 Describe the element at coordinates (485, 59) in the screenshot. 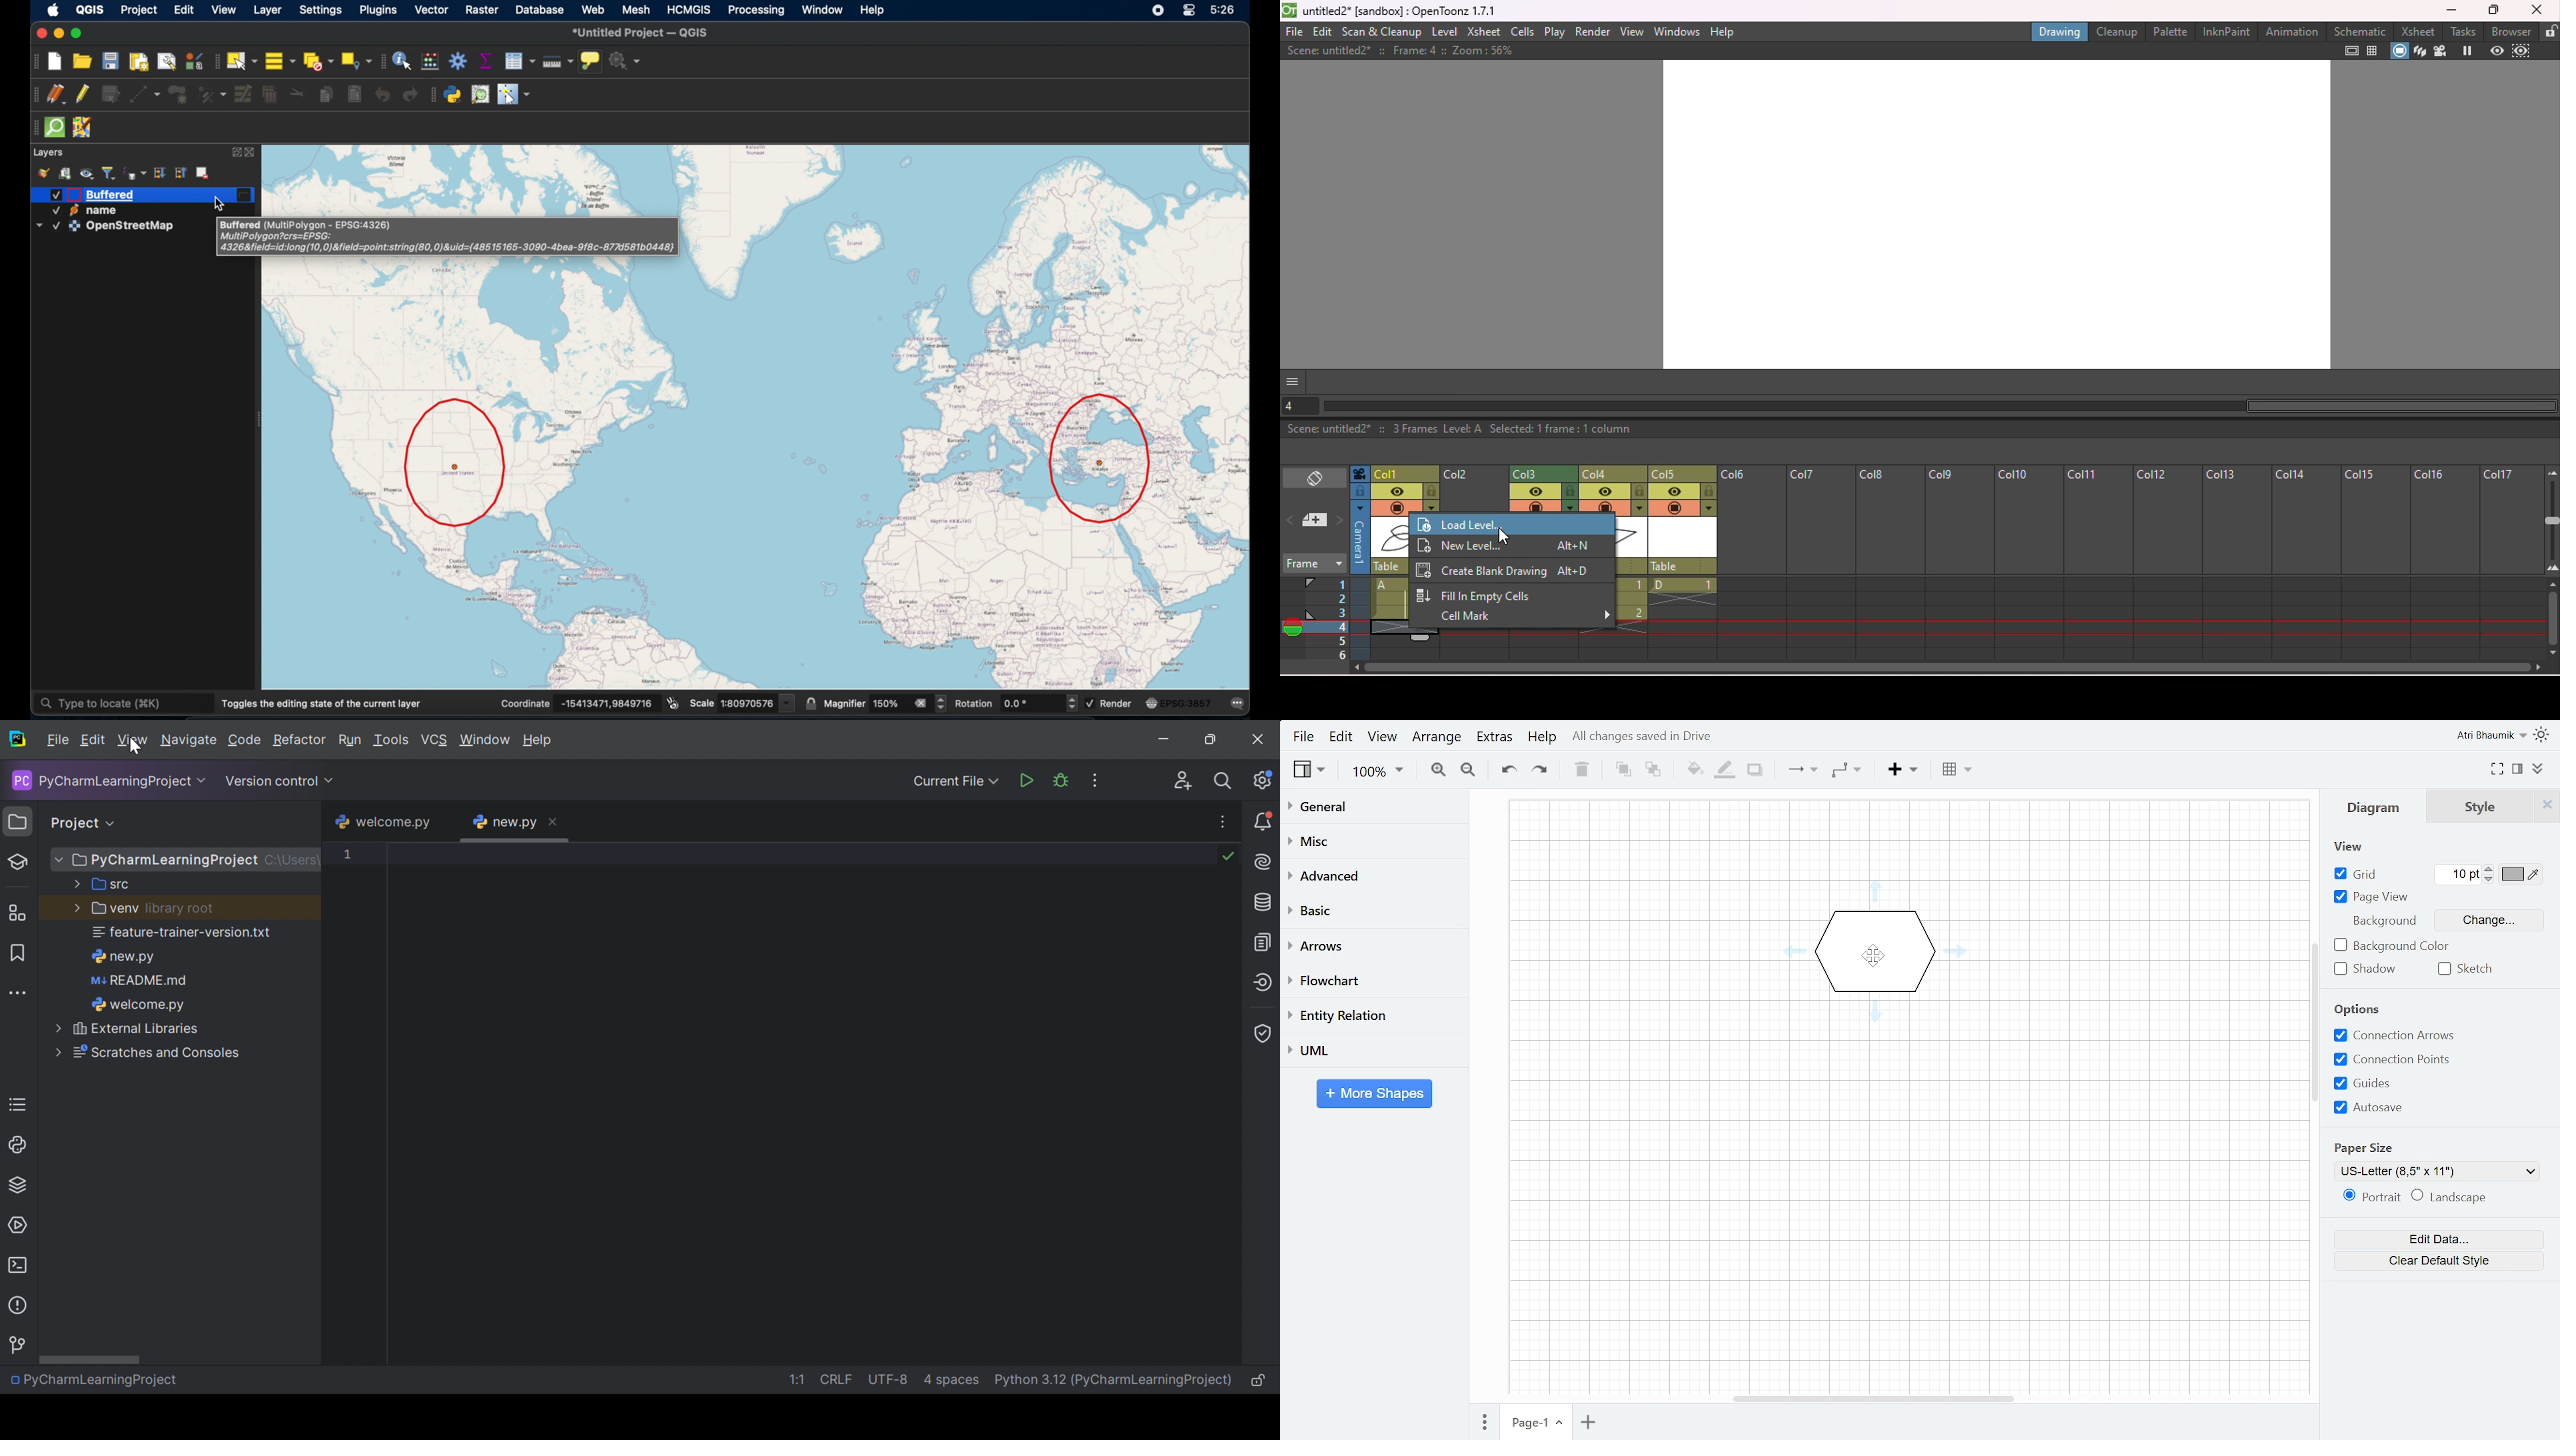

I see `show statistical summary` at that location.